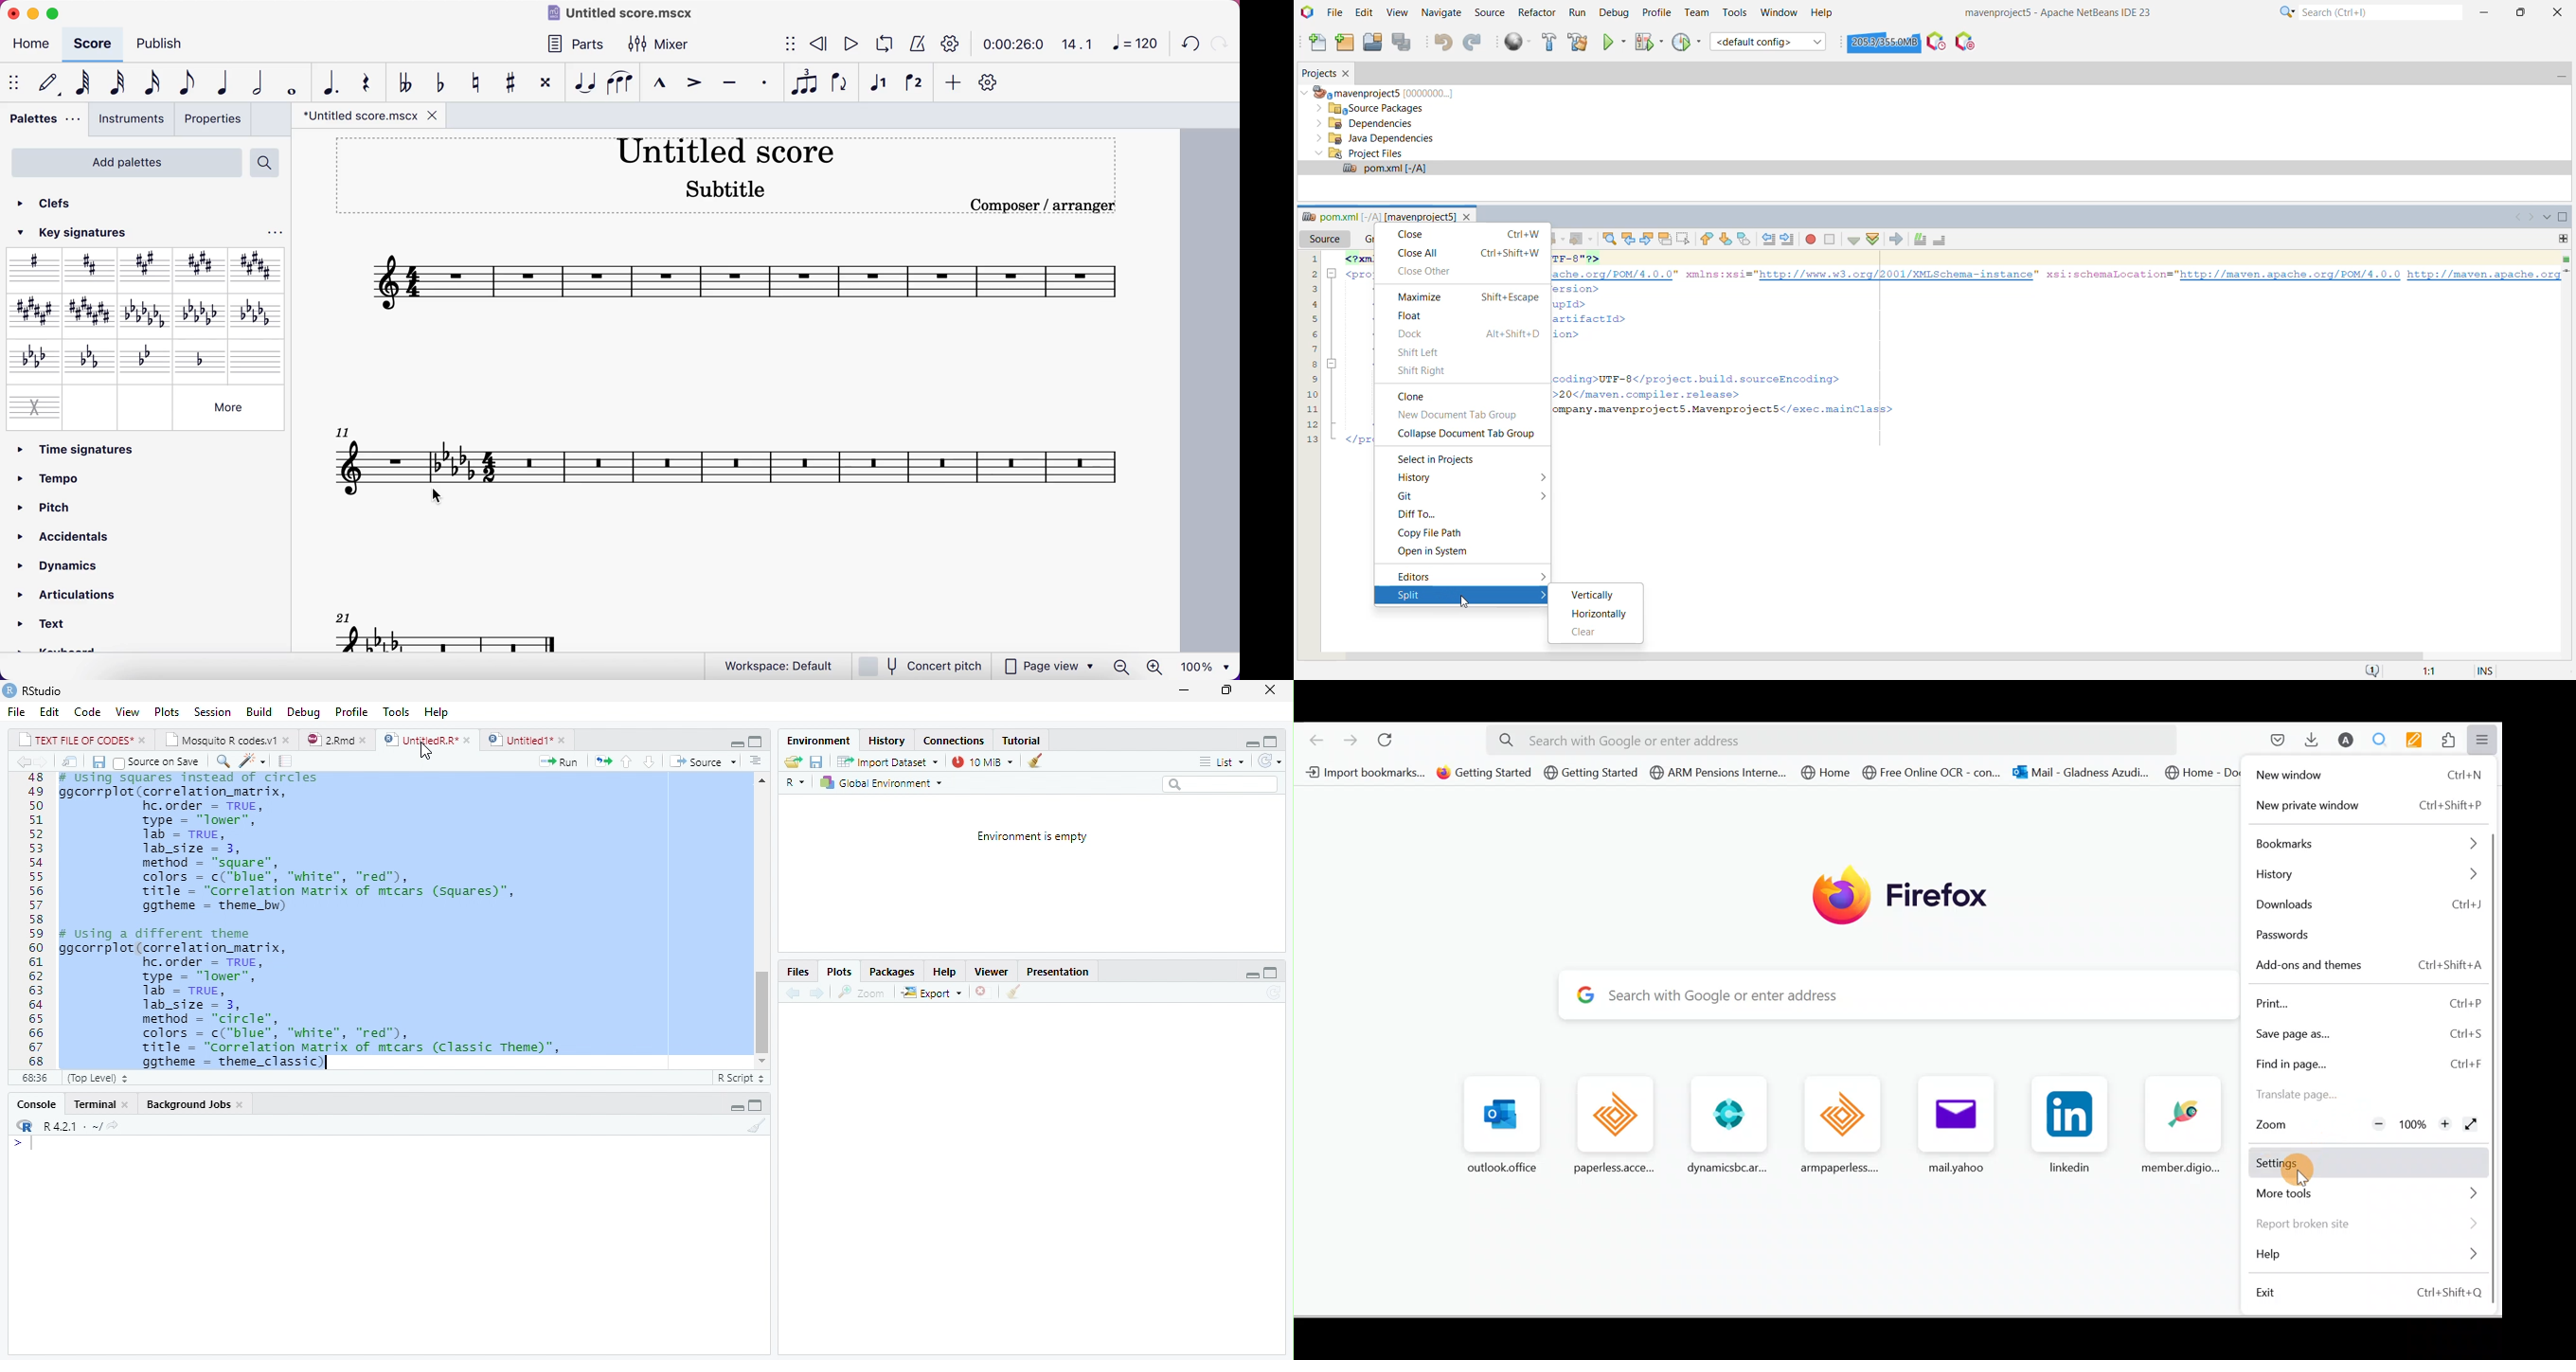  What do you see at coordinates (920, 665) in the screenshot?
I see `concert pitch` at bounding box center [920, 665].